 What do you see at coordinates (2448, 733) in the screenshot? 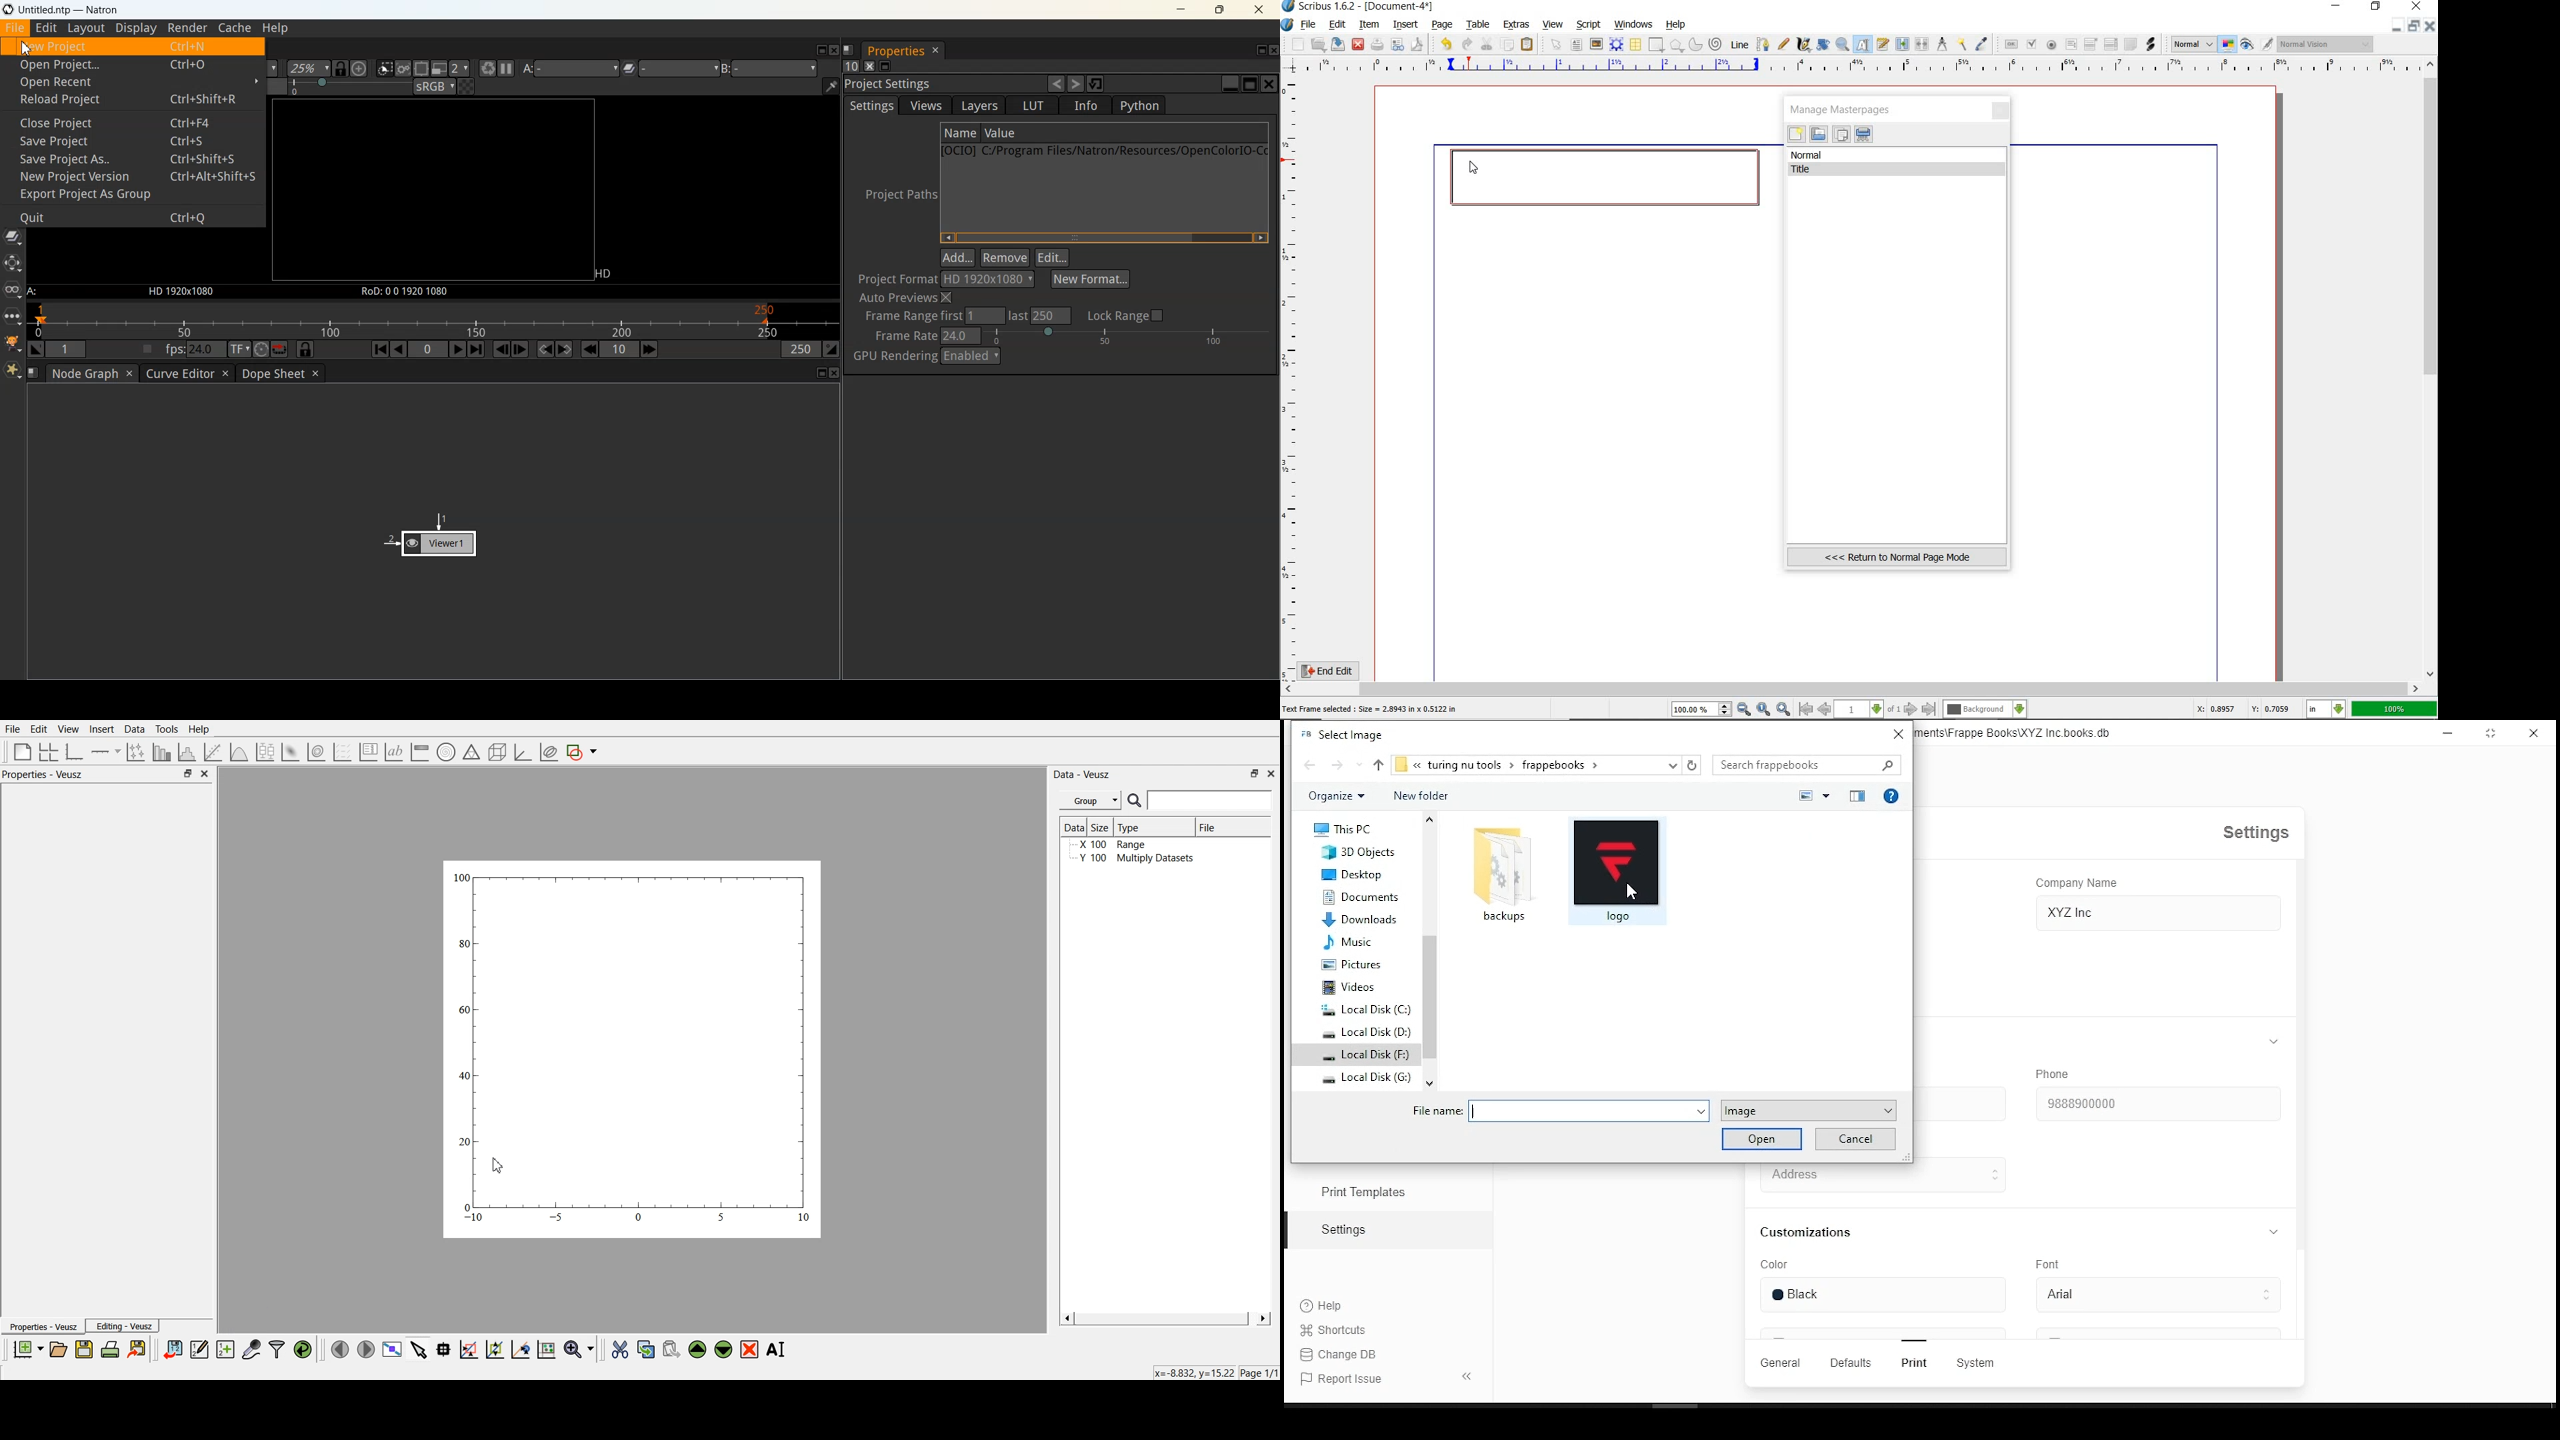
I see `minimize` at bounding box center [2448, 733].